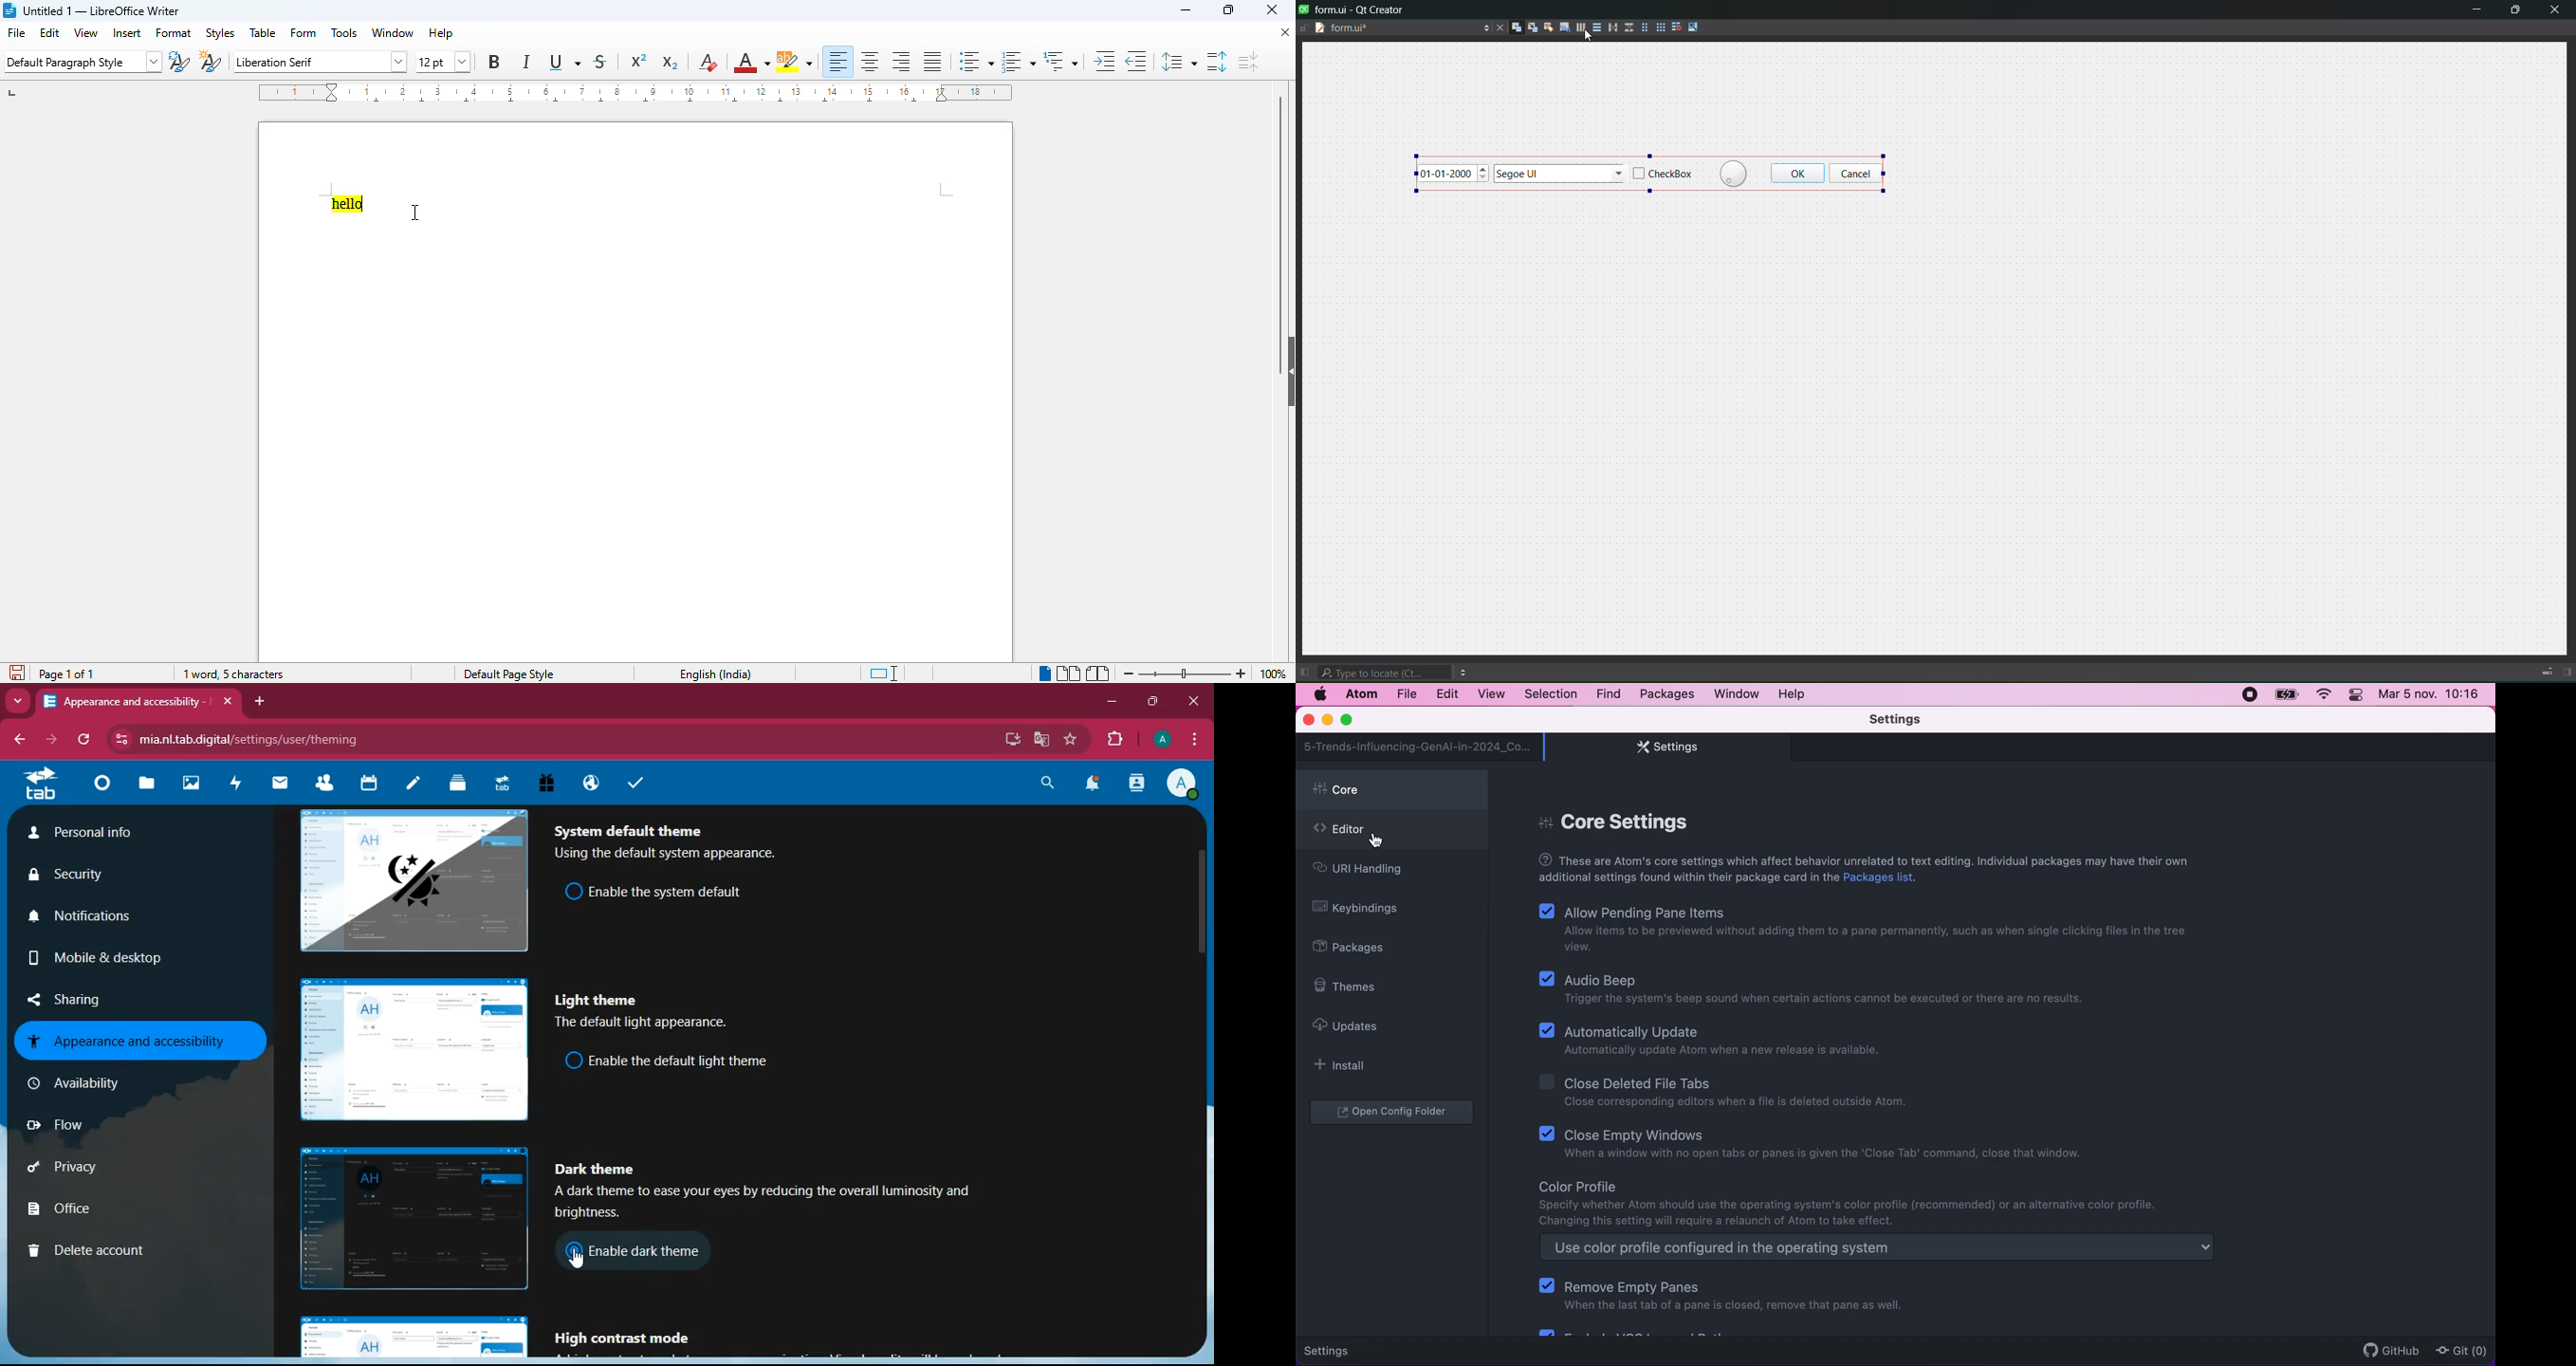 The width and height of the screenshot is (2576, 1372). What do you see at coordinates (776, 1206) in the screenshot?
I see `description` at bounding box center [776, 1206].